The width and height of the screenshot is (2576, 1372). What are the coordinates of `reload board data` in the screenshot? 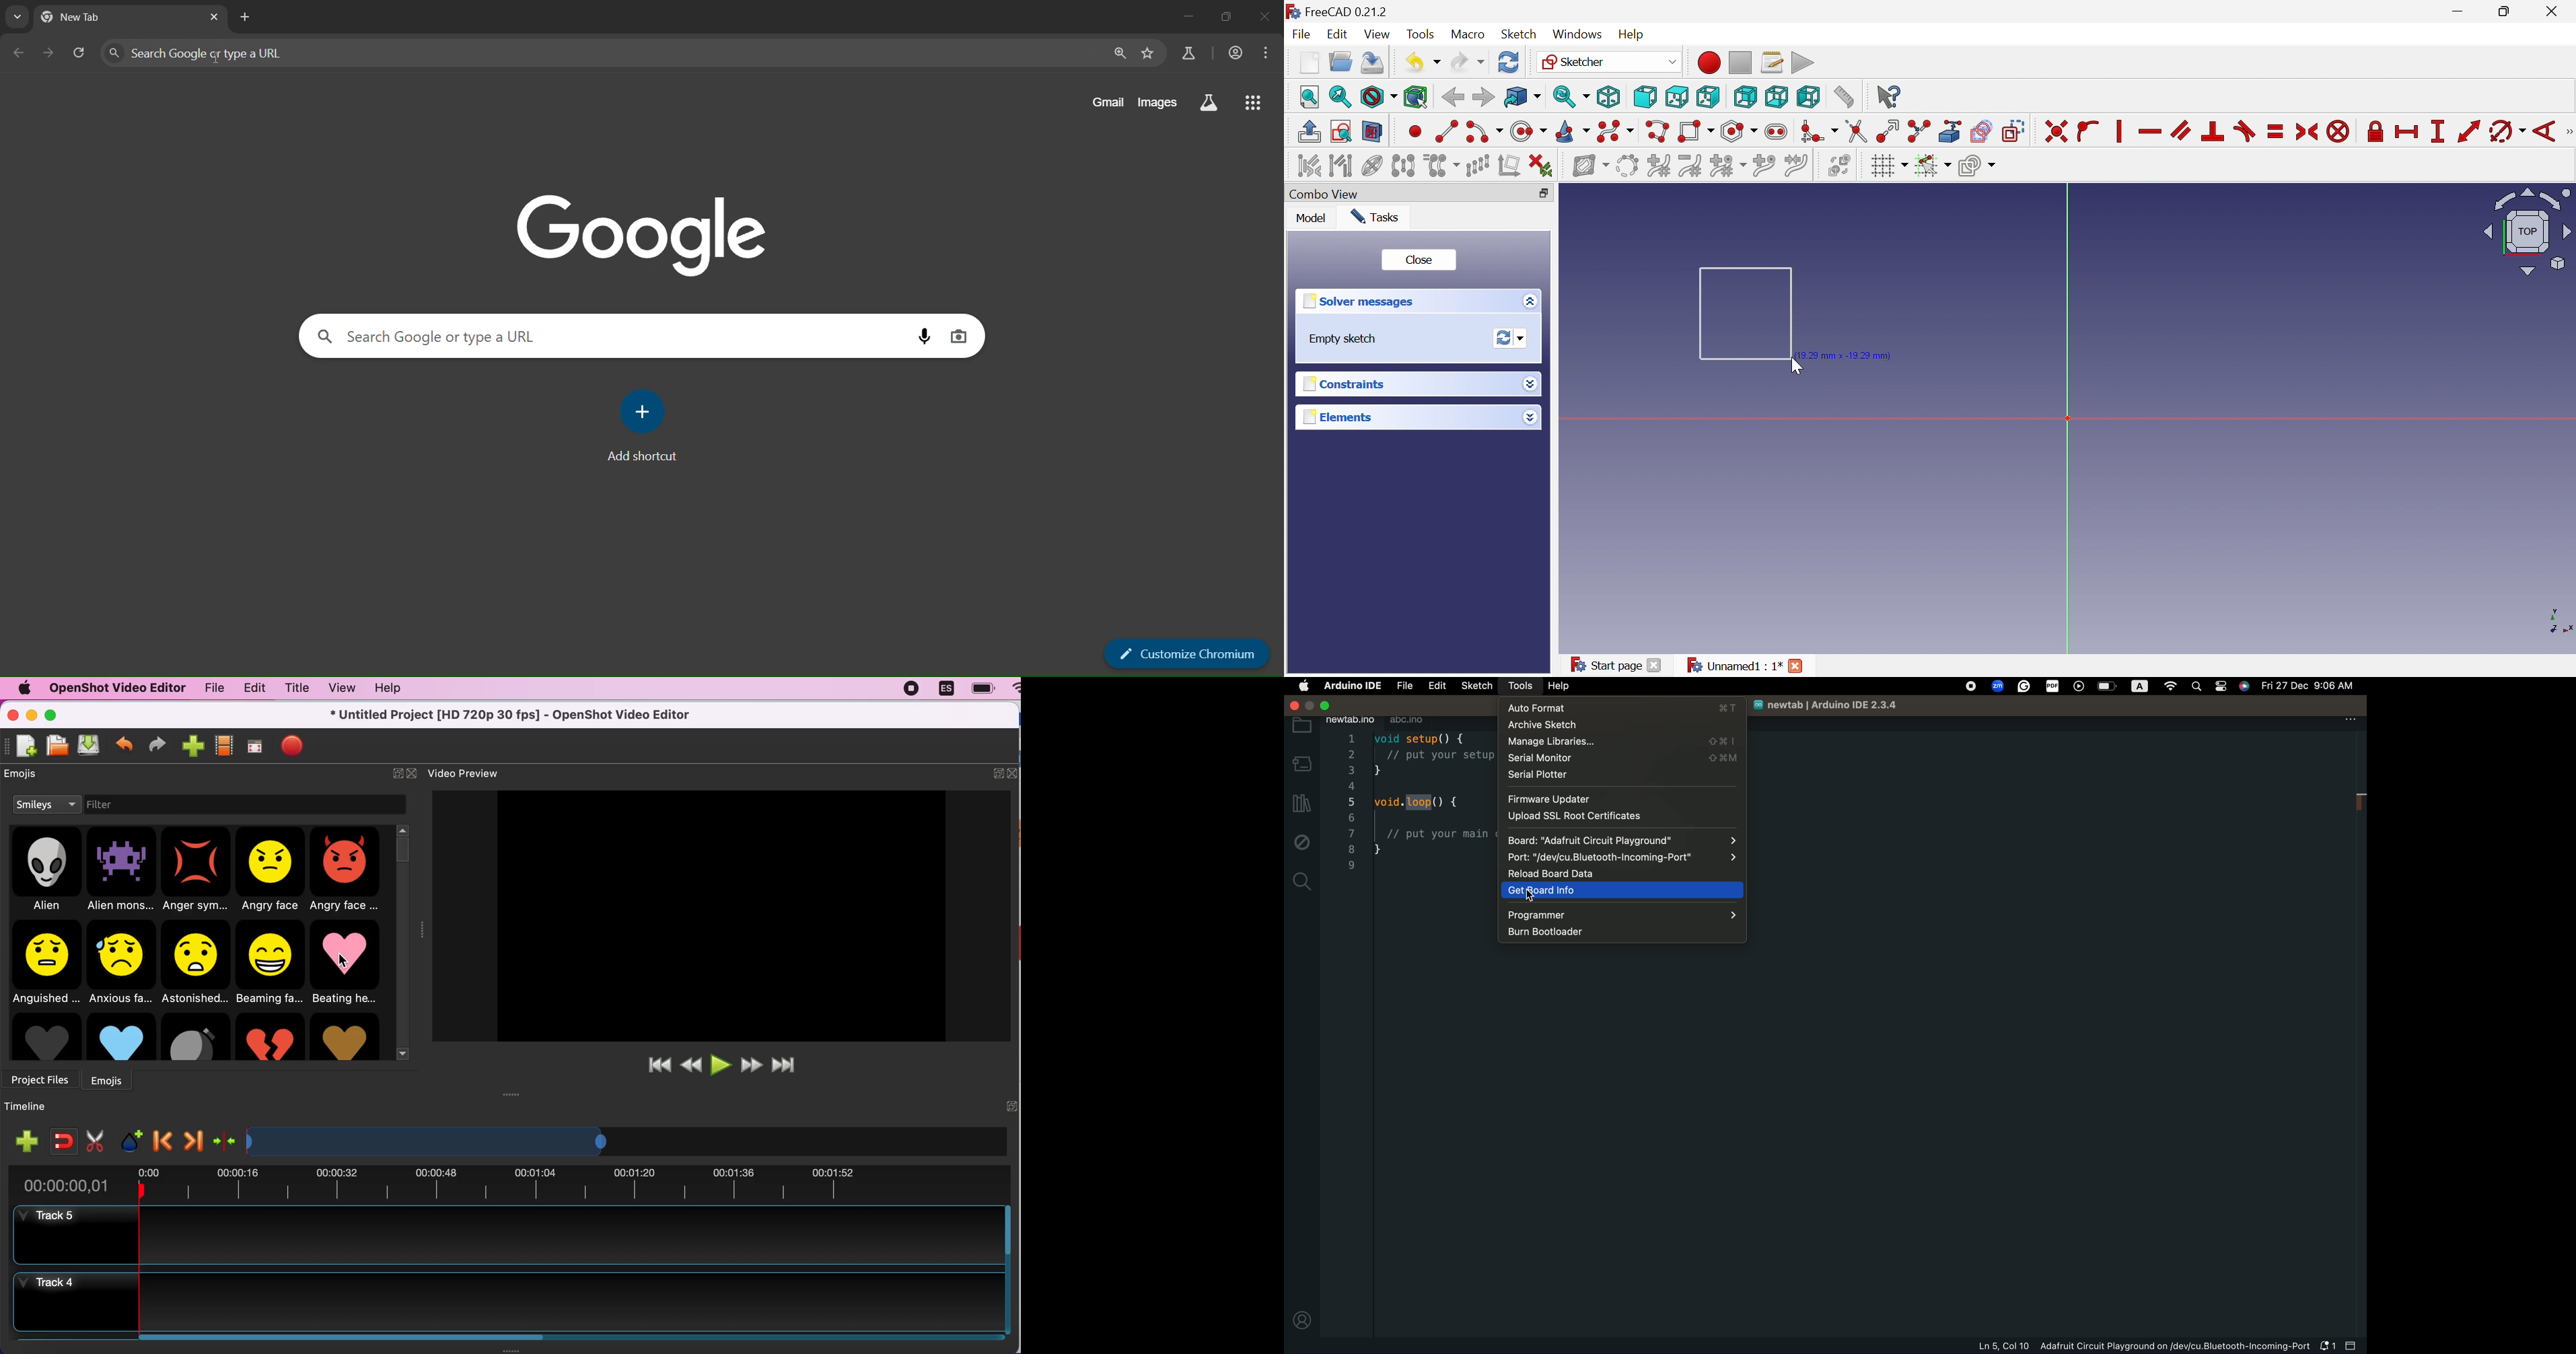 It's located at (1563, 873).